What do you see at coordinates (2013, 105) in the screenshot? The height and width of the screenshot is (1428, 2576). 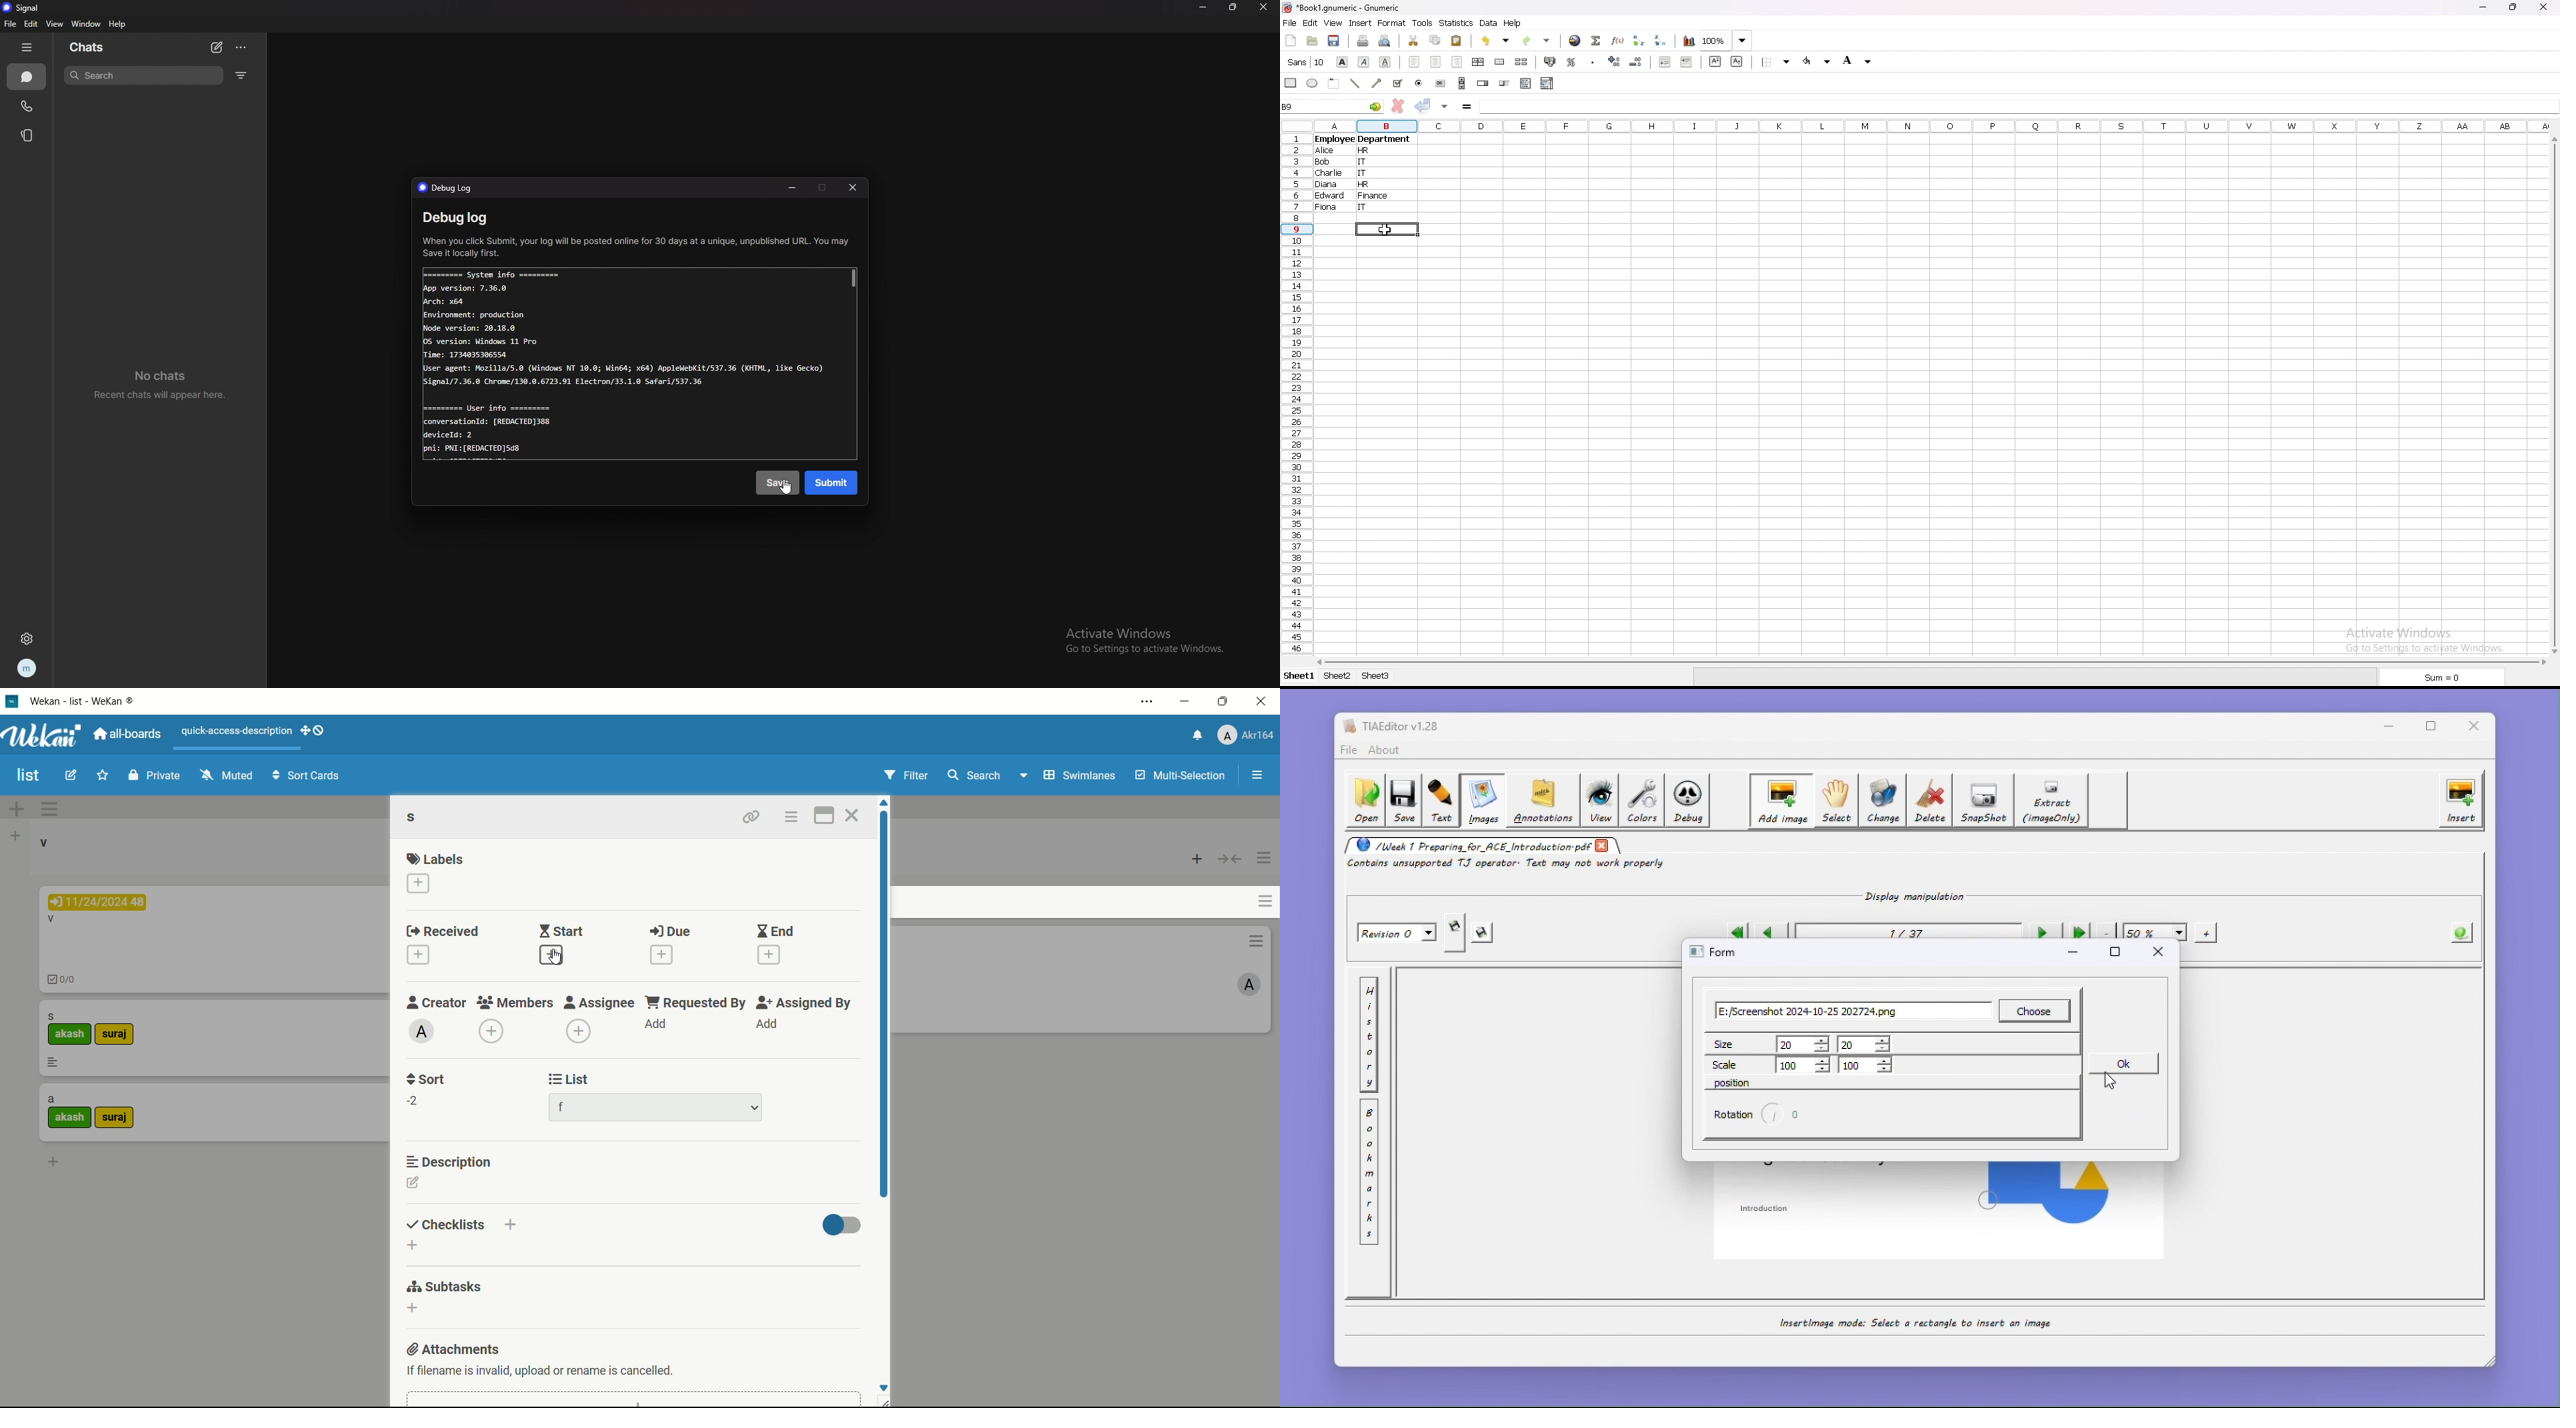 I see `cell input` at bounding box center [2013, 105].